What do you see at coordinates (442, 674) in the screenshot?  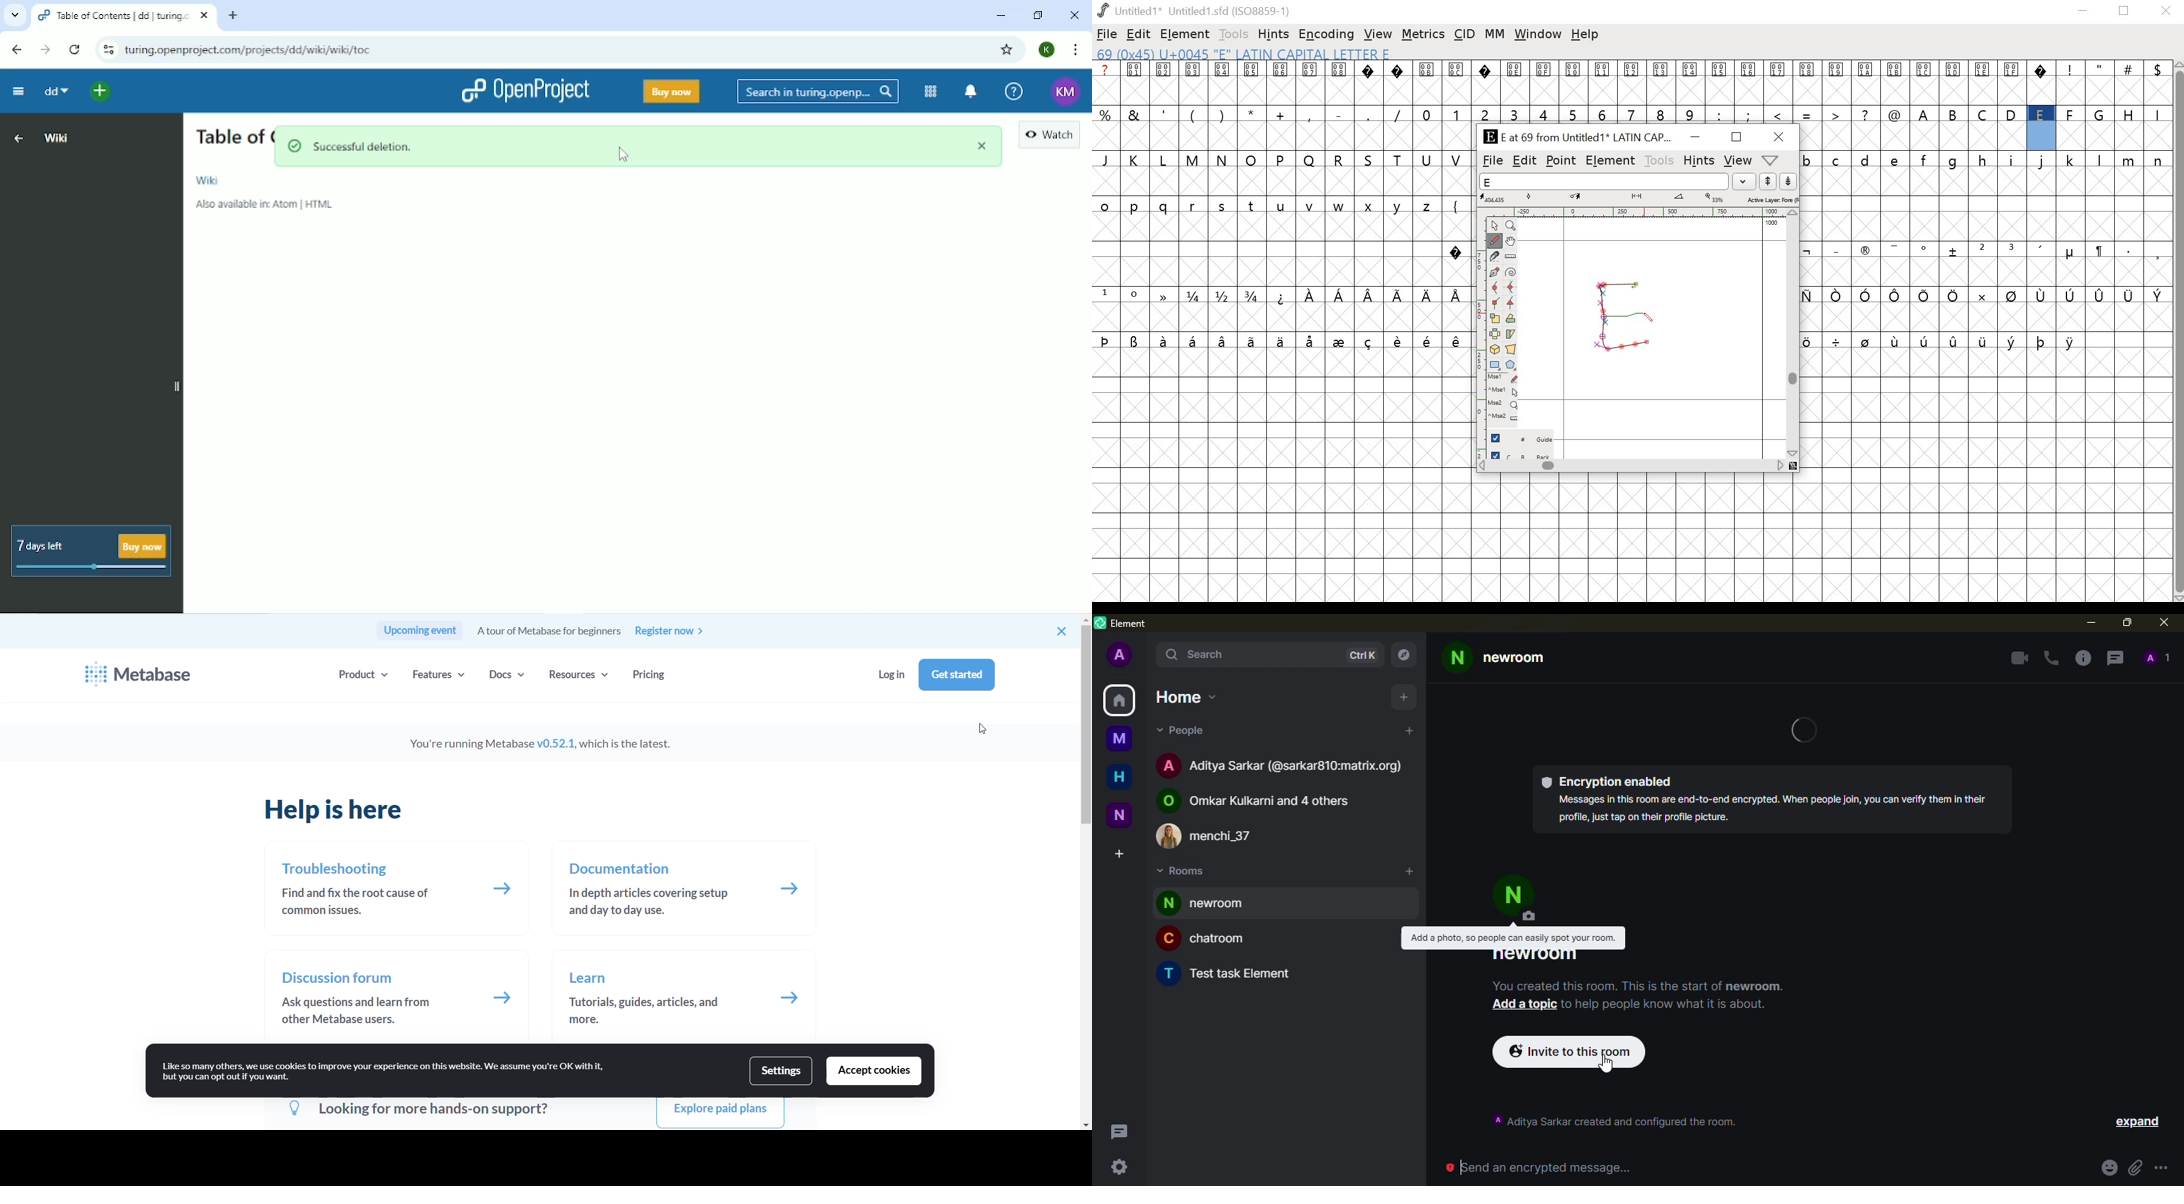 I see `features` at bounding box center [442, 674].